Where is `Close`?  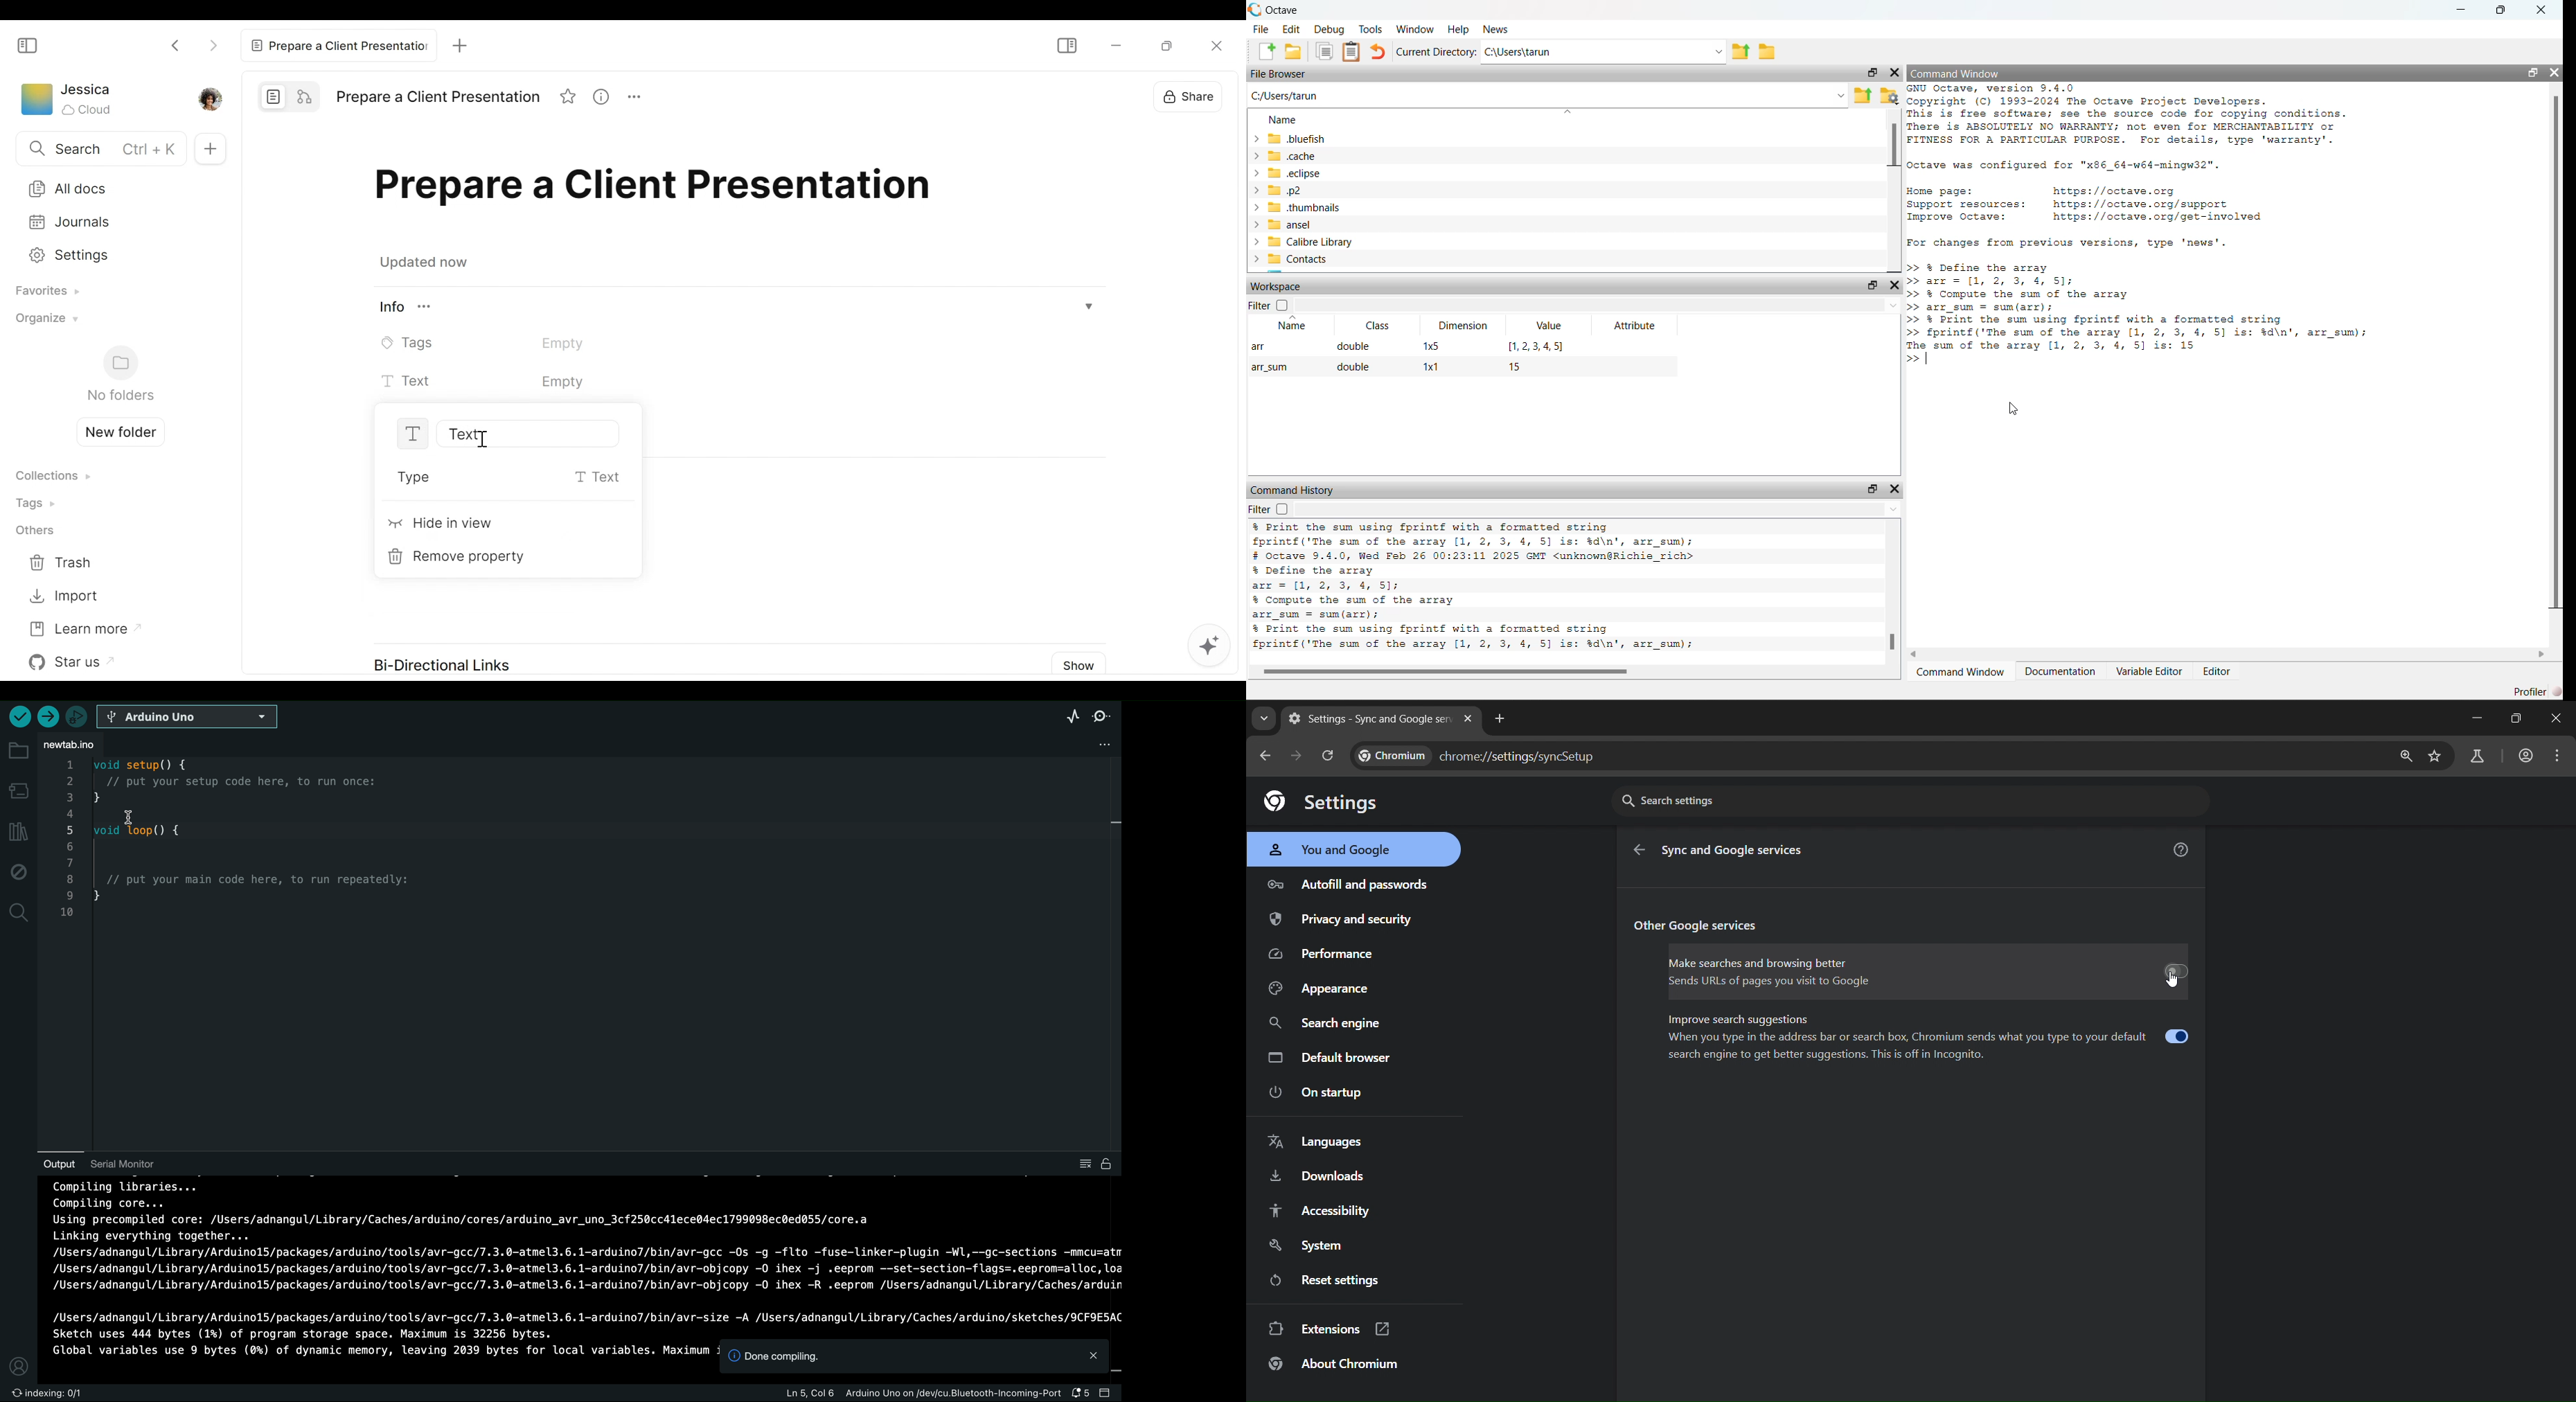 Close is located at coordinates (2542, 10).